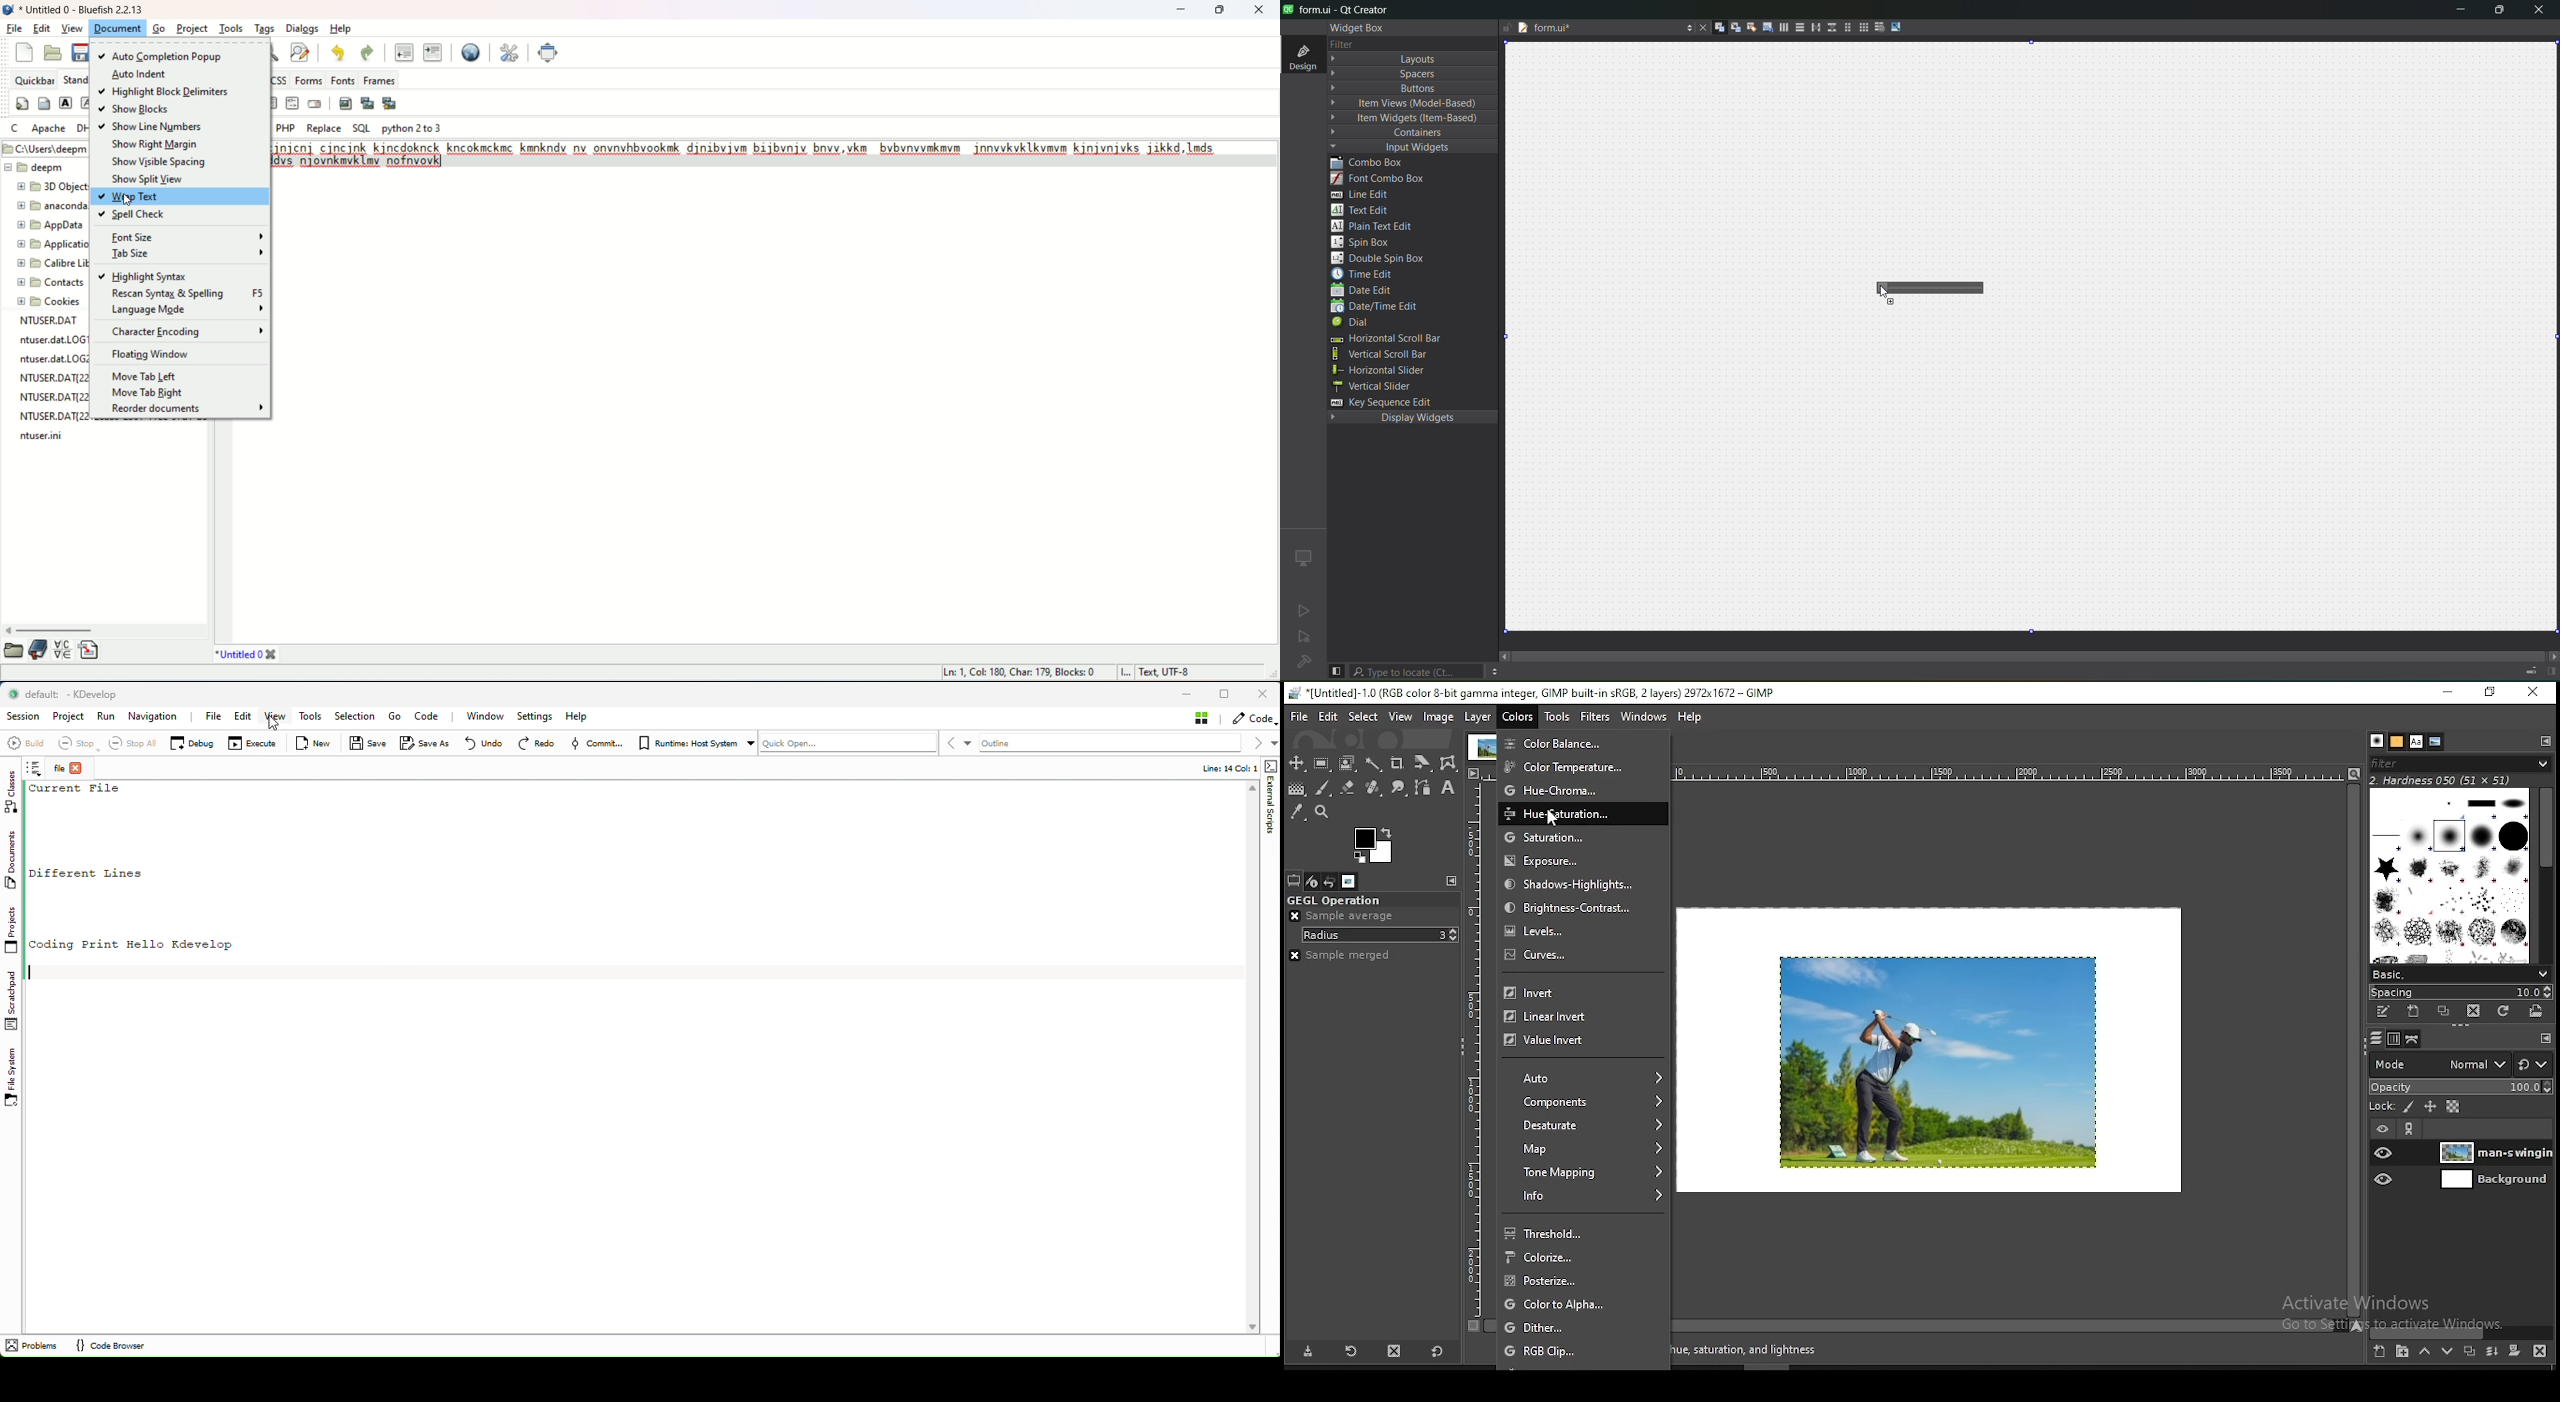 Image resolution: width=2576 pixels, height=1428 pixels. I want to click on edit, so click(39, 28).